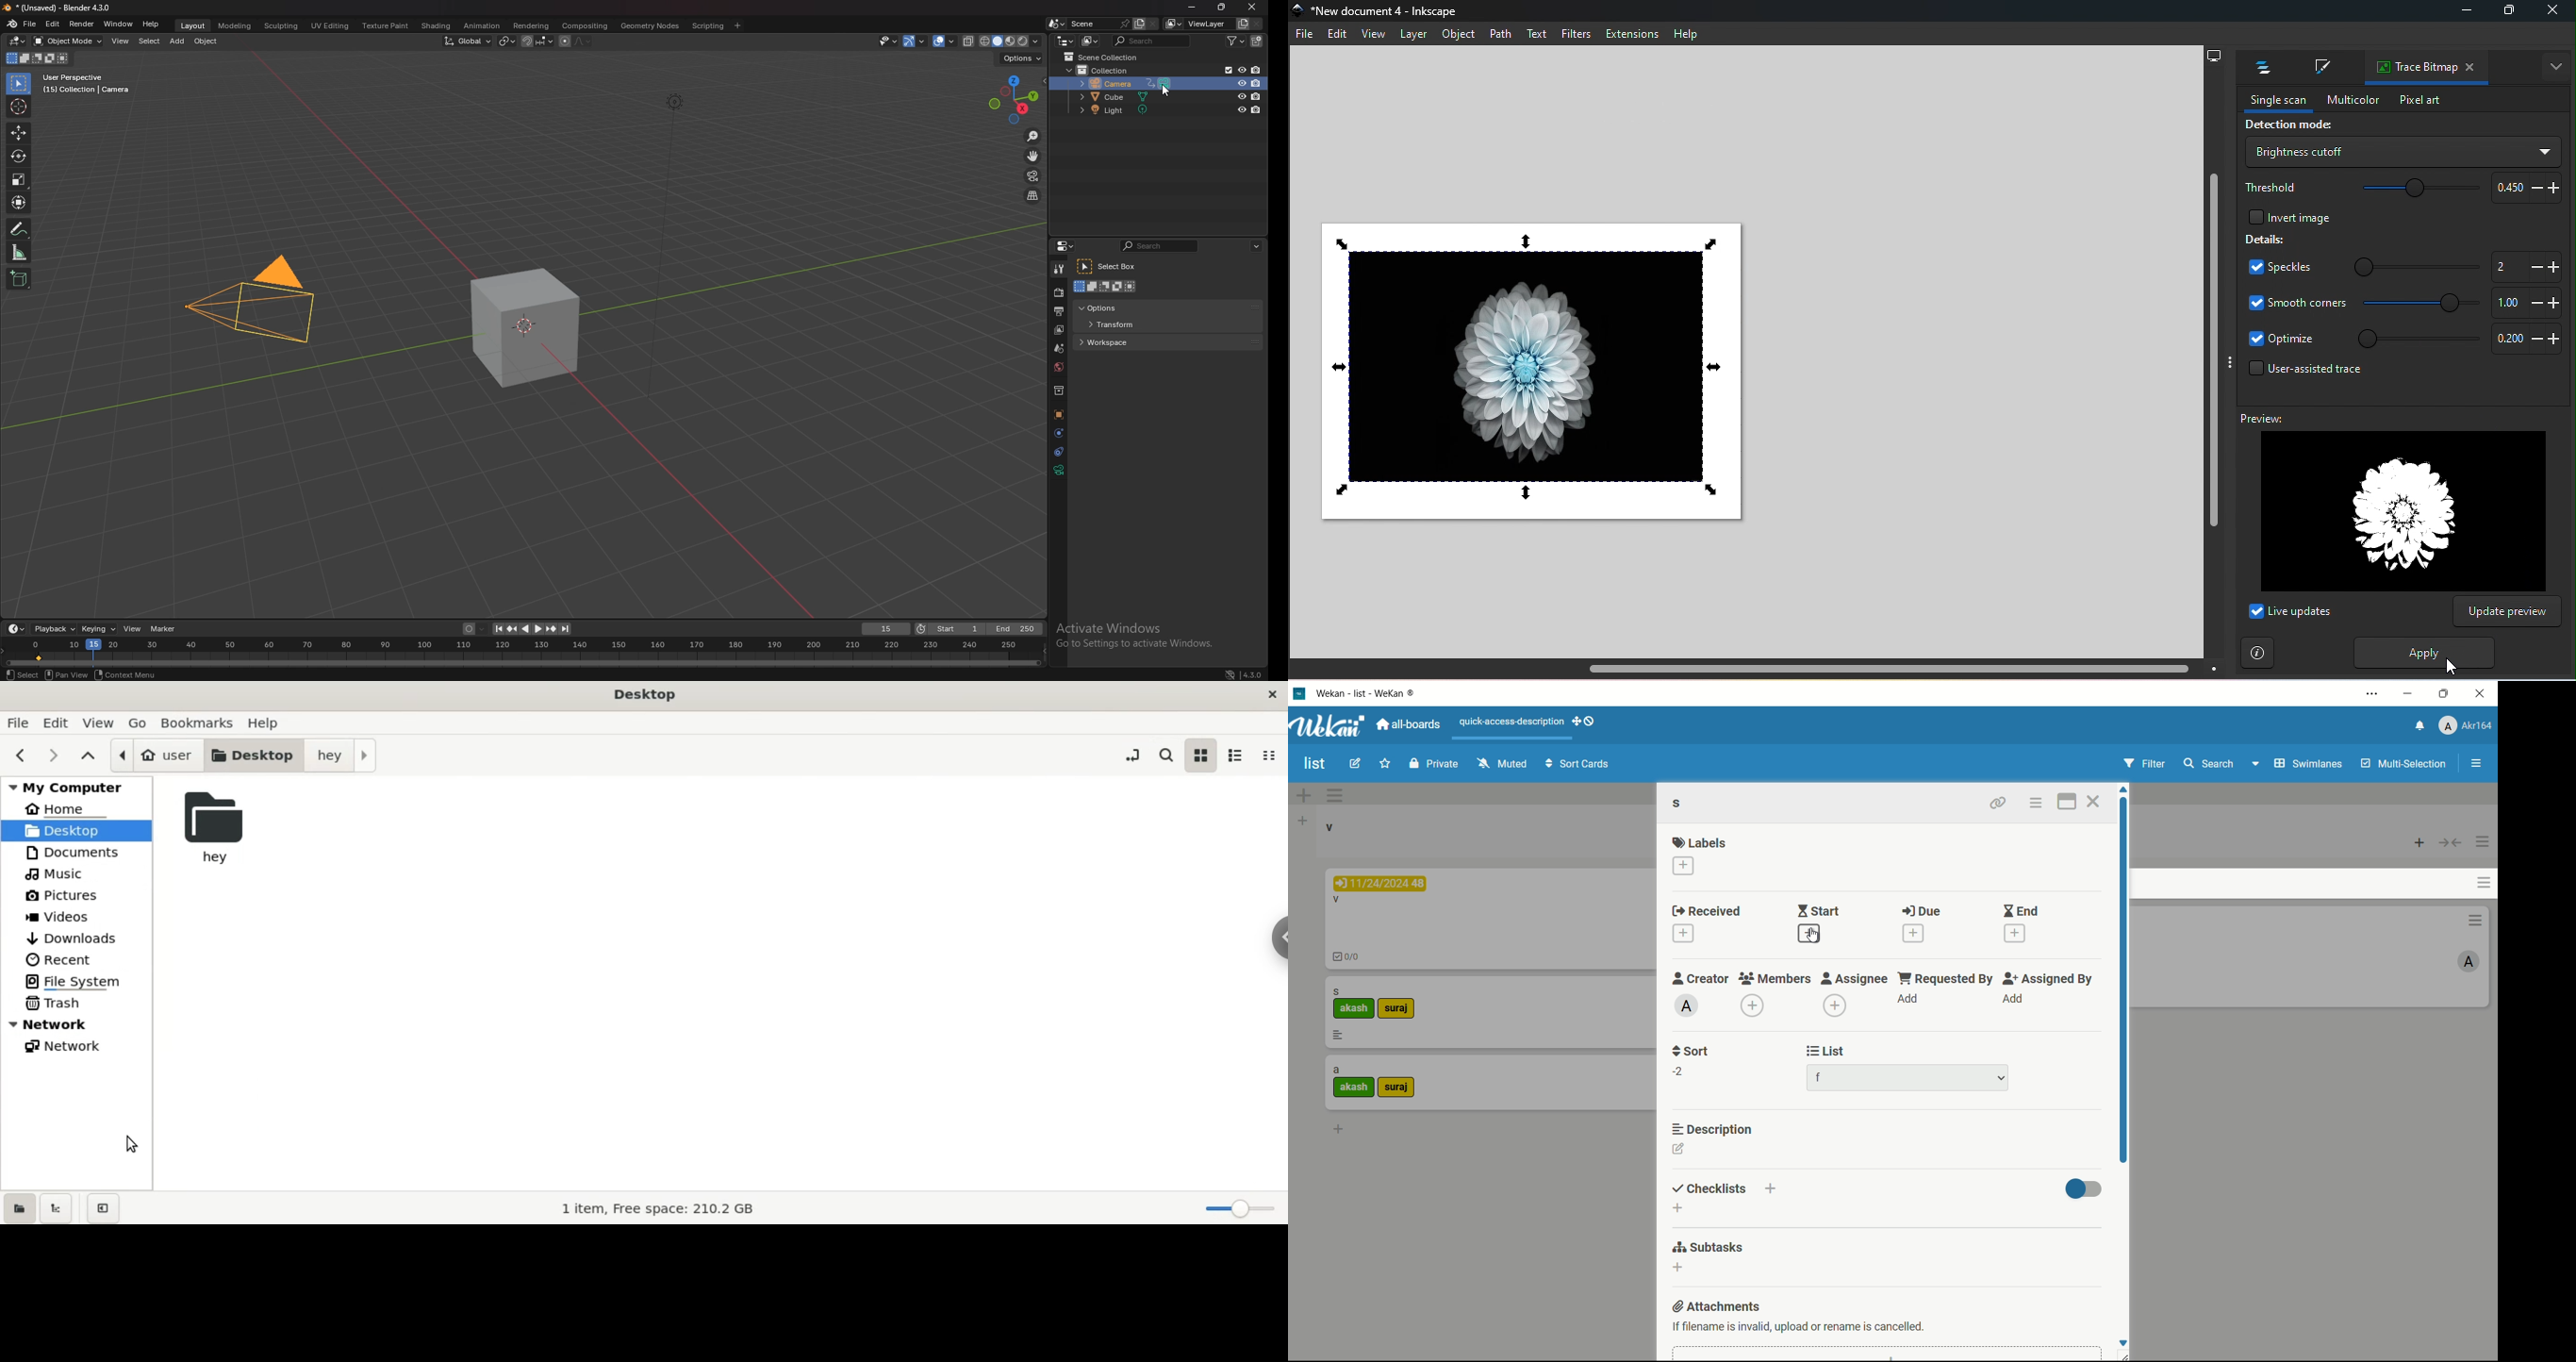  I want to click on layout, so click(194, 26).